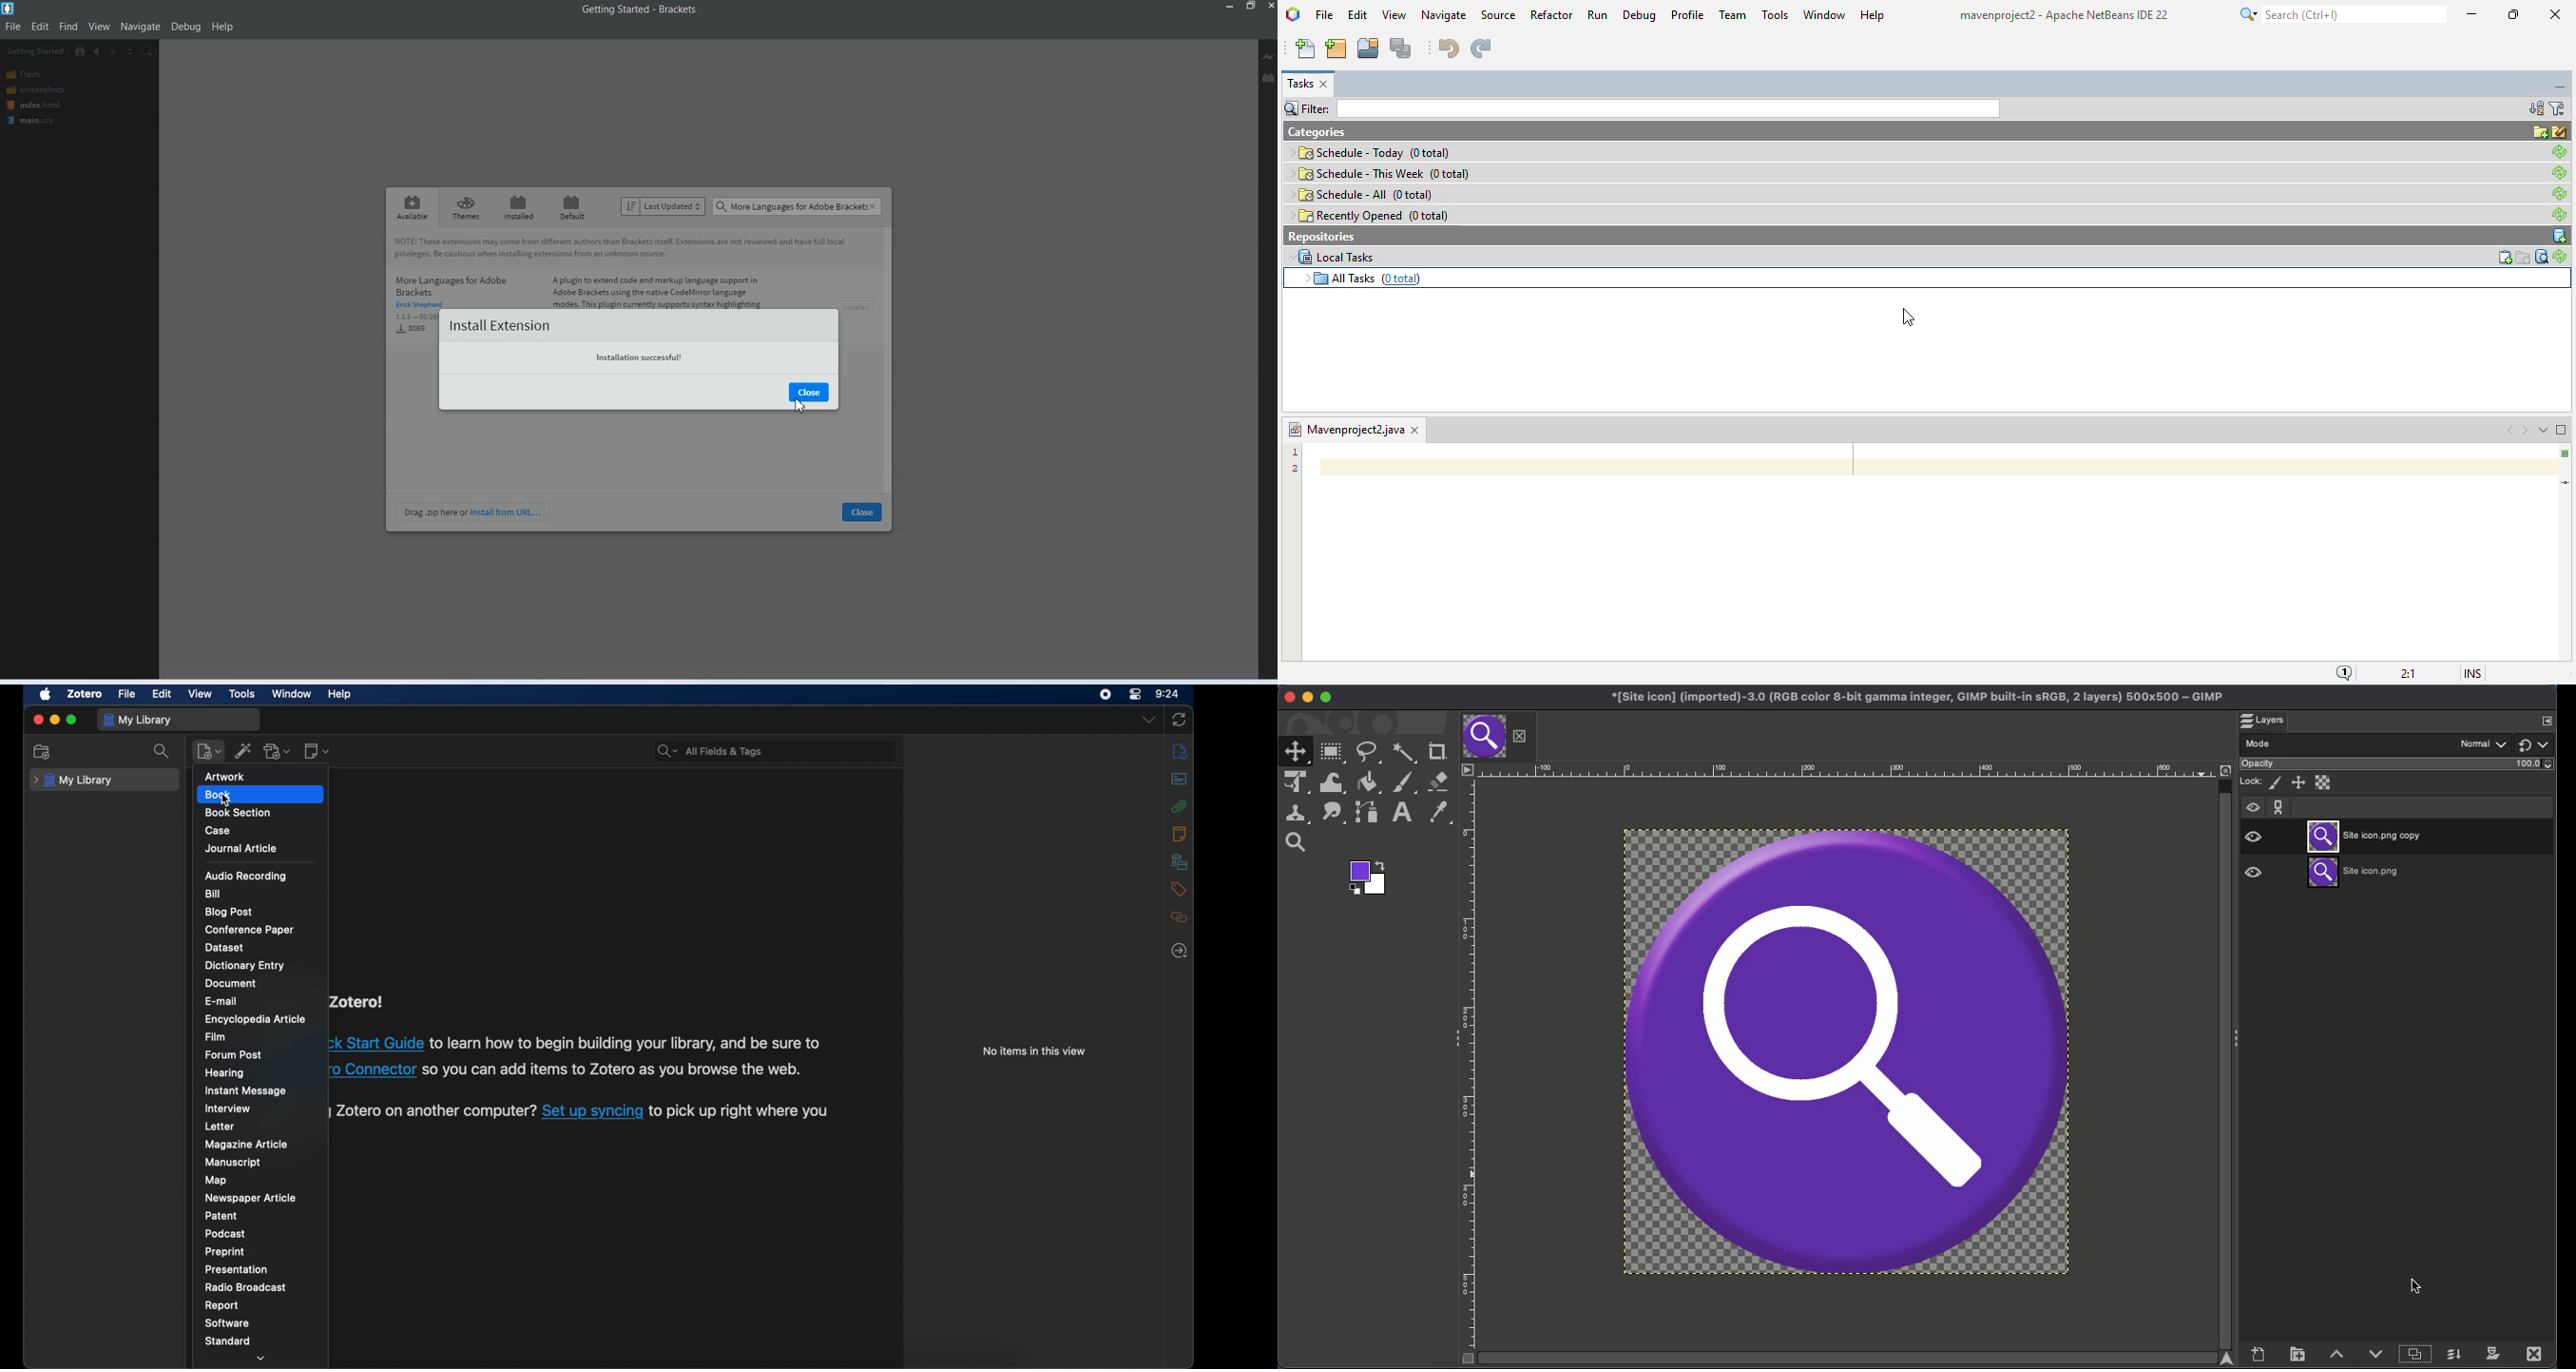 Image resolution: width=2576 pixels, height=1372 pixels. I want to click on Available, so click(413, 207).